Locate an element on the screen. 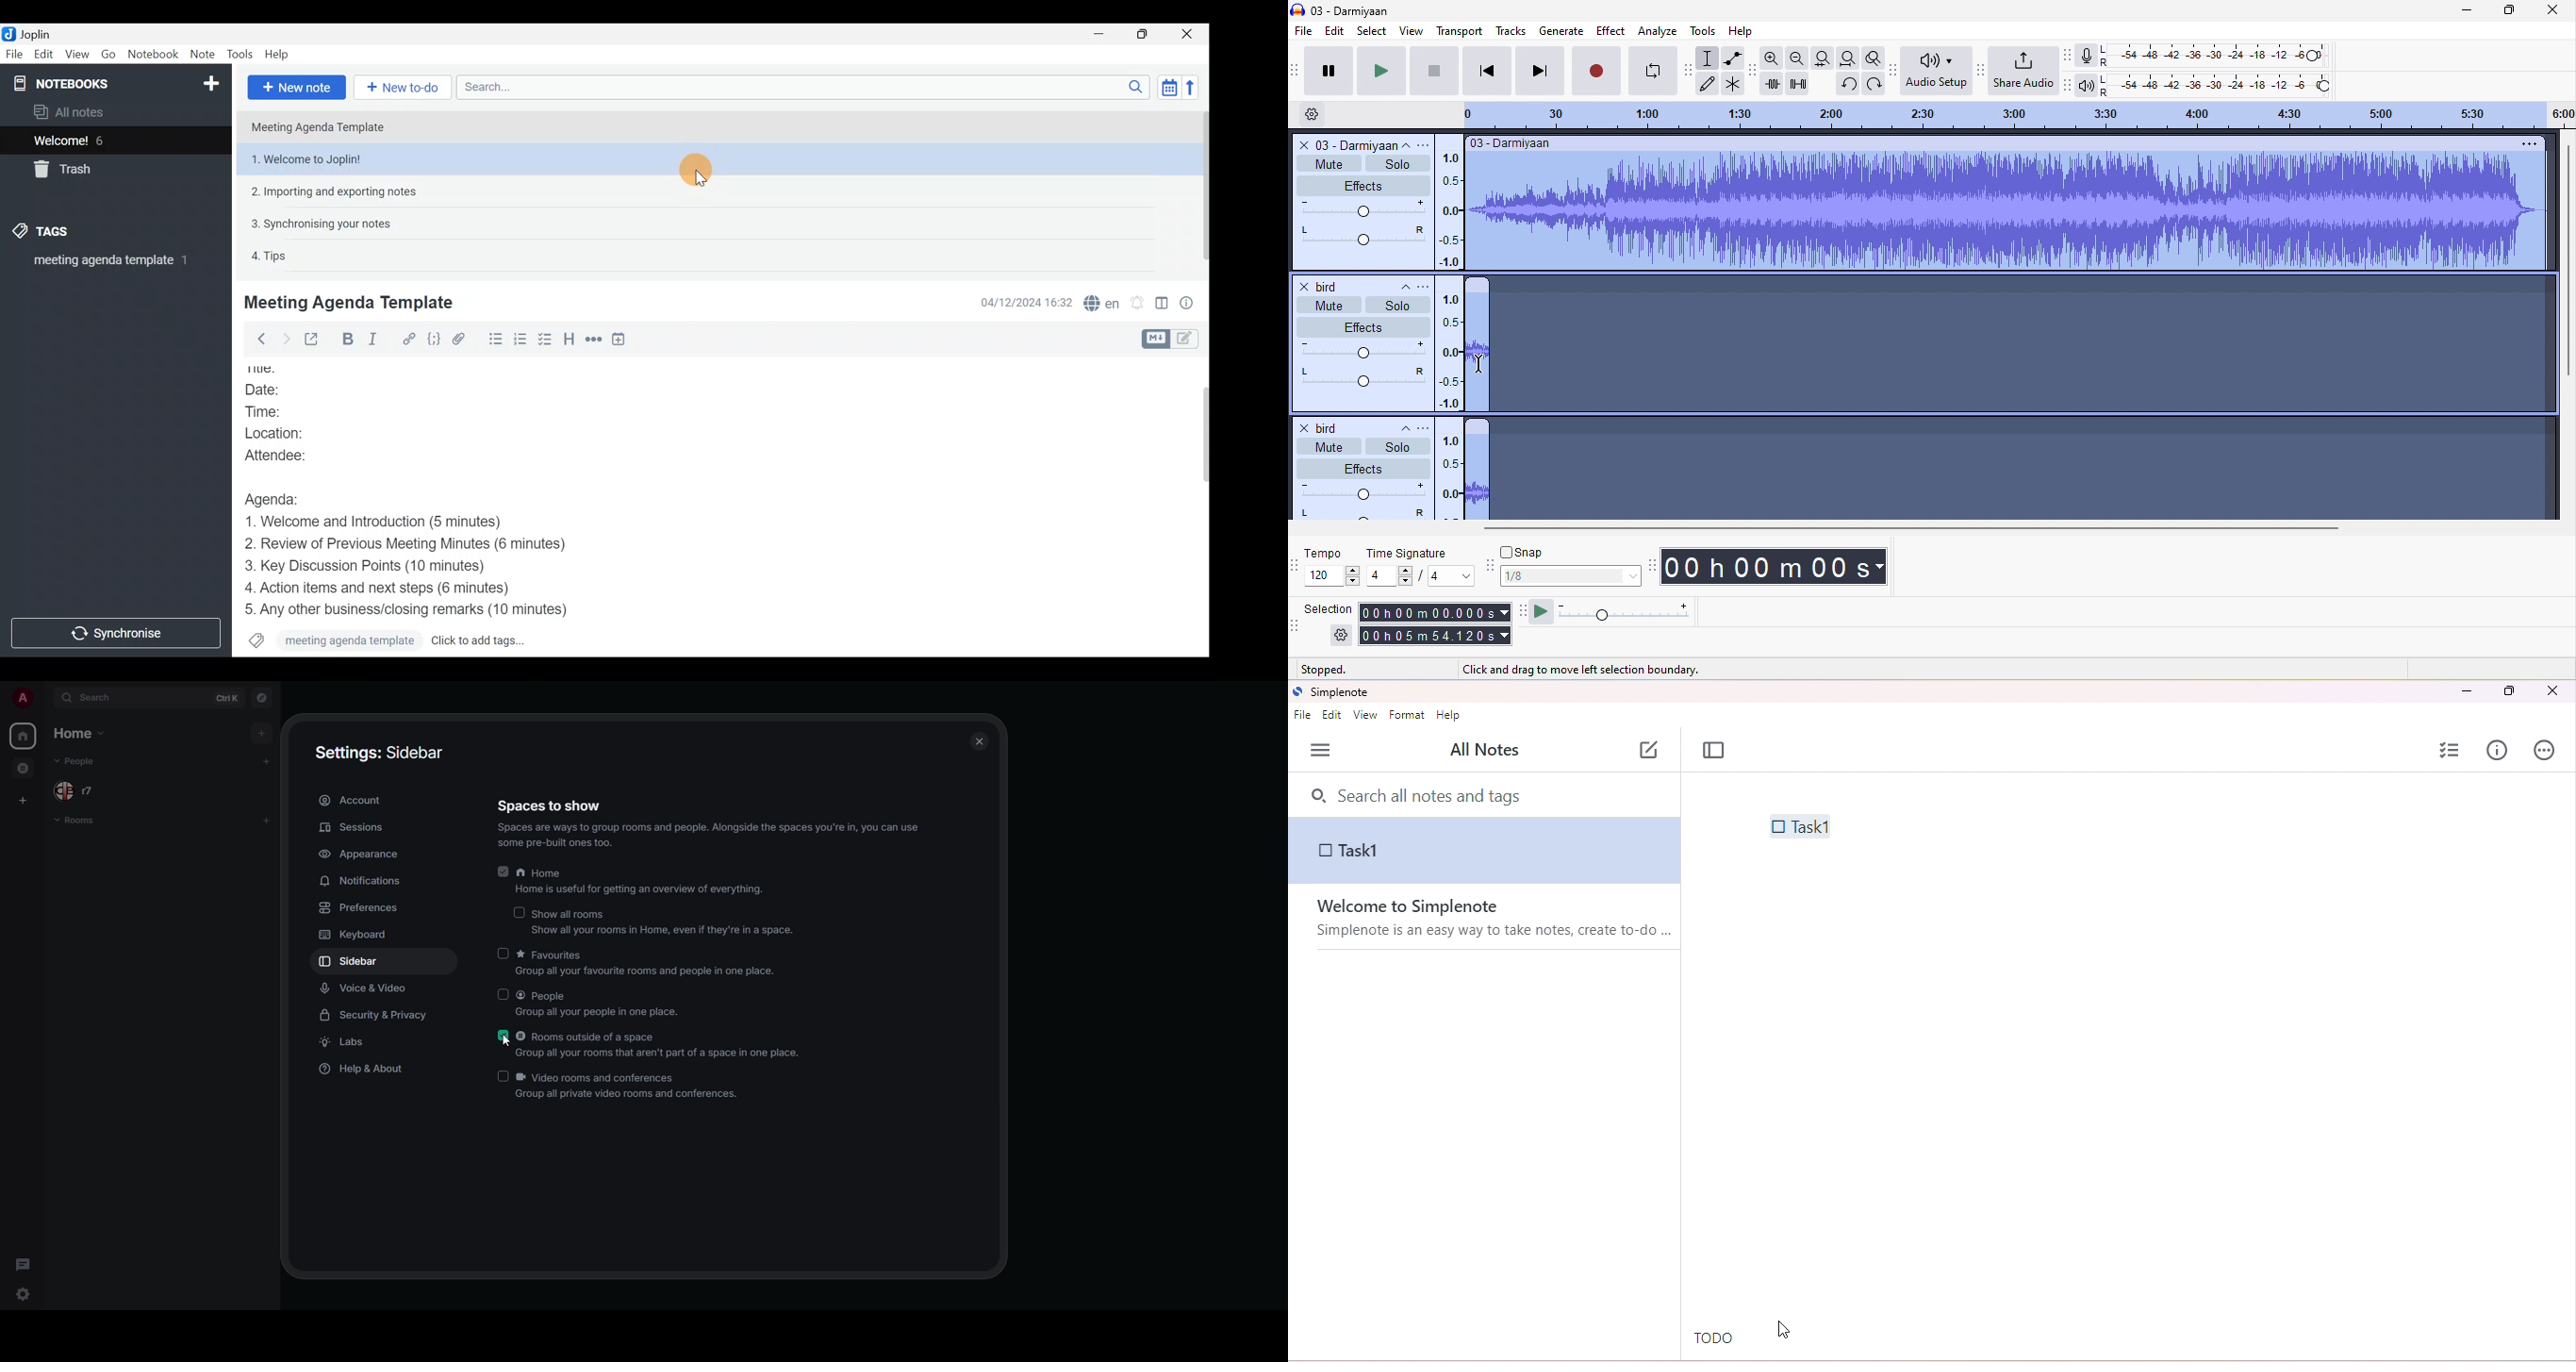 The height and width of the screenshot is (1372, 2576). solo is located at coordinates (1397, 446).